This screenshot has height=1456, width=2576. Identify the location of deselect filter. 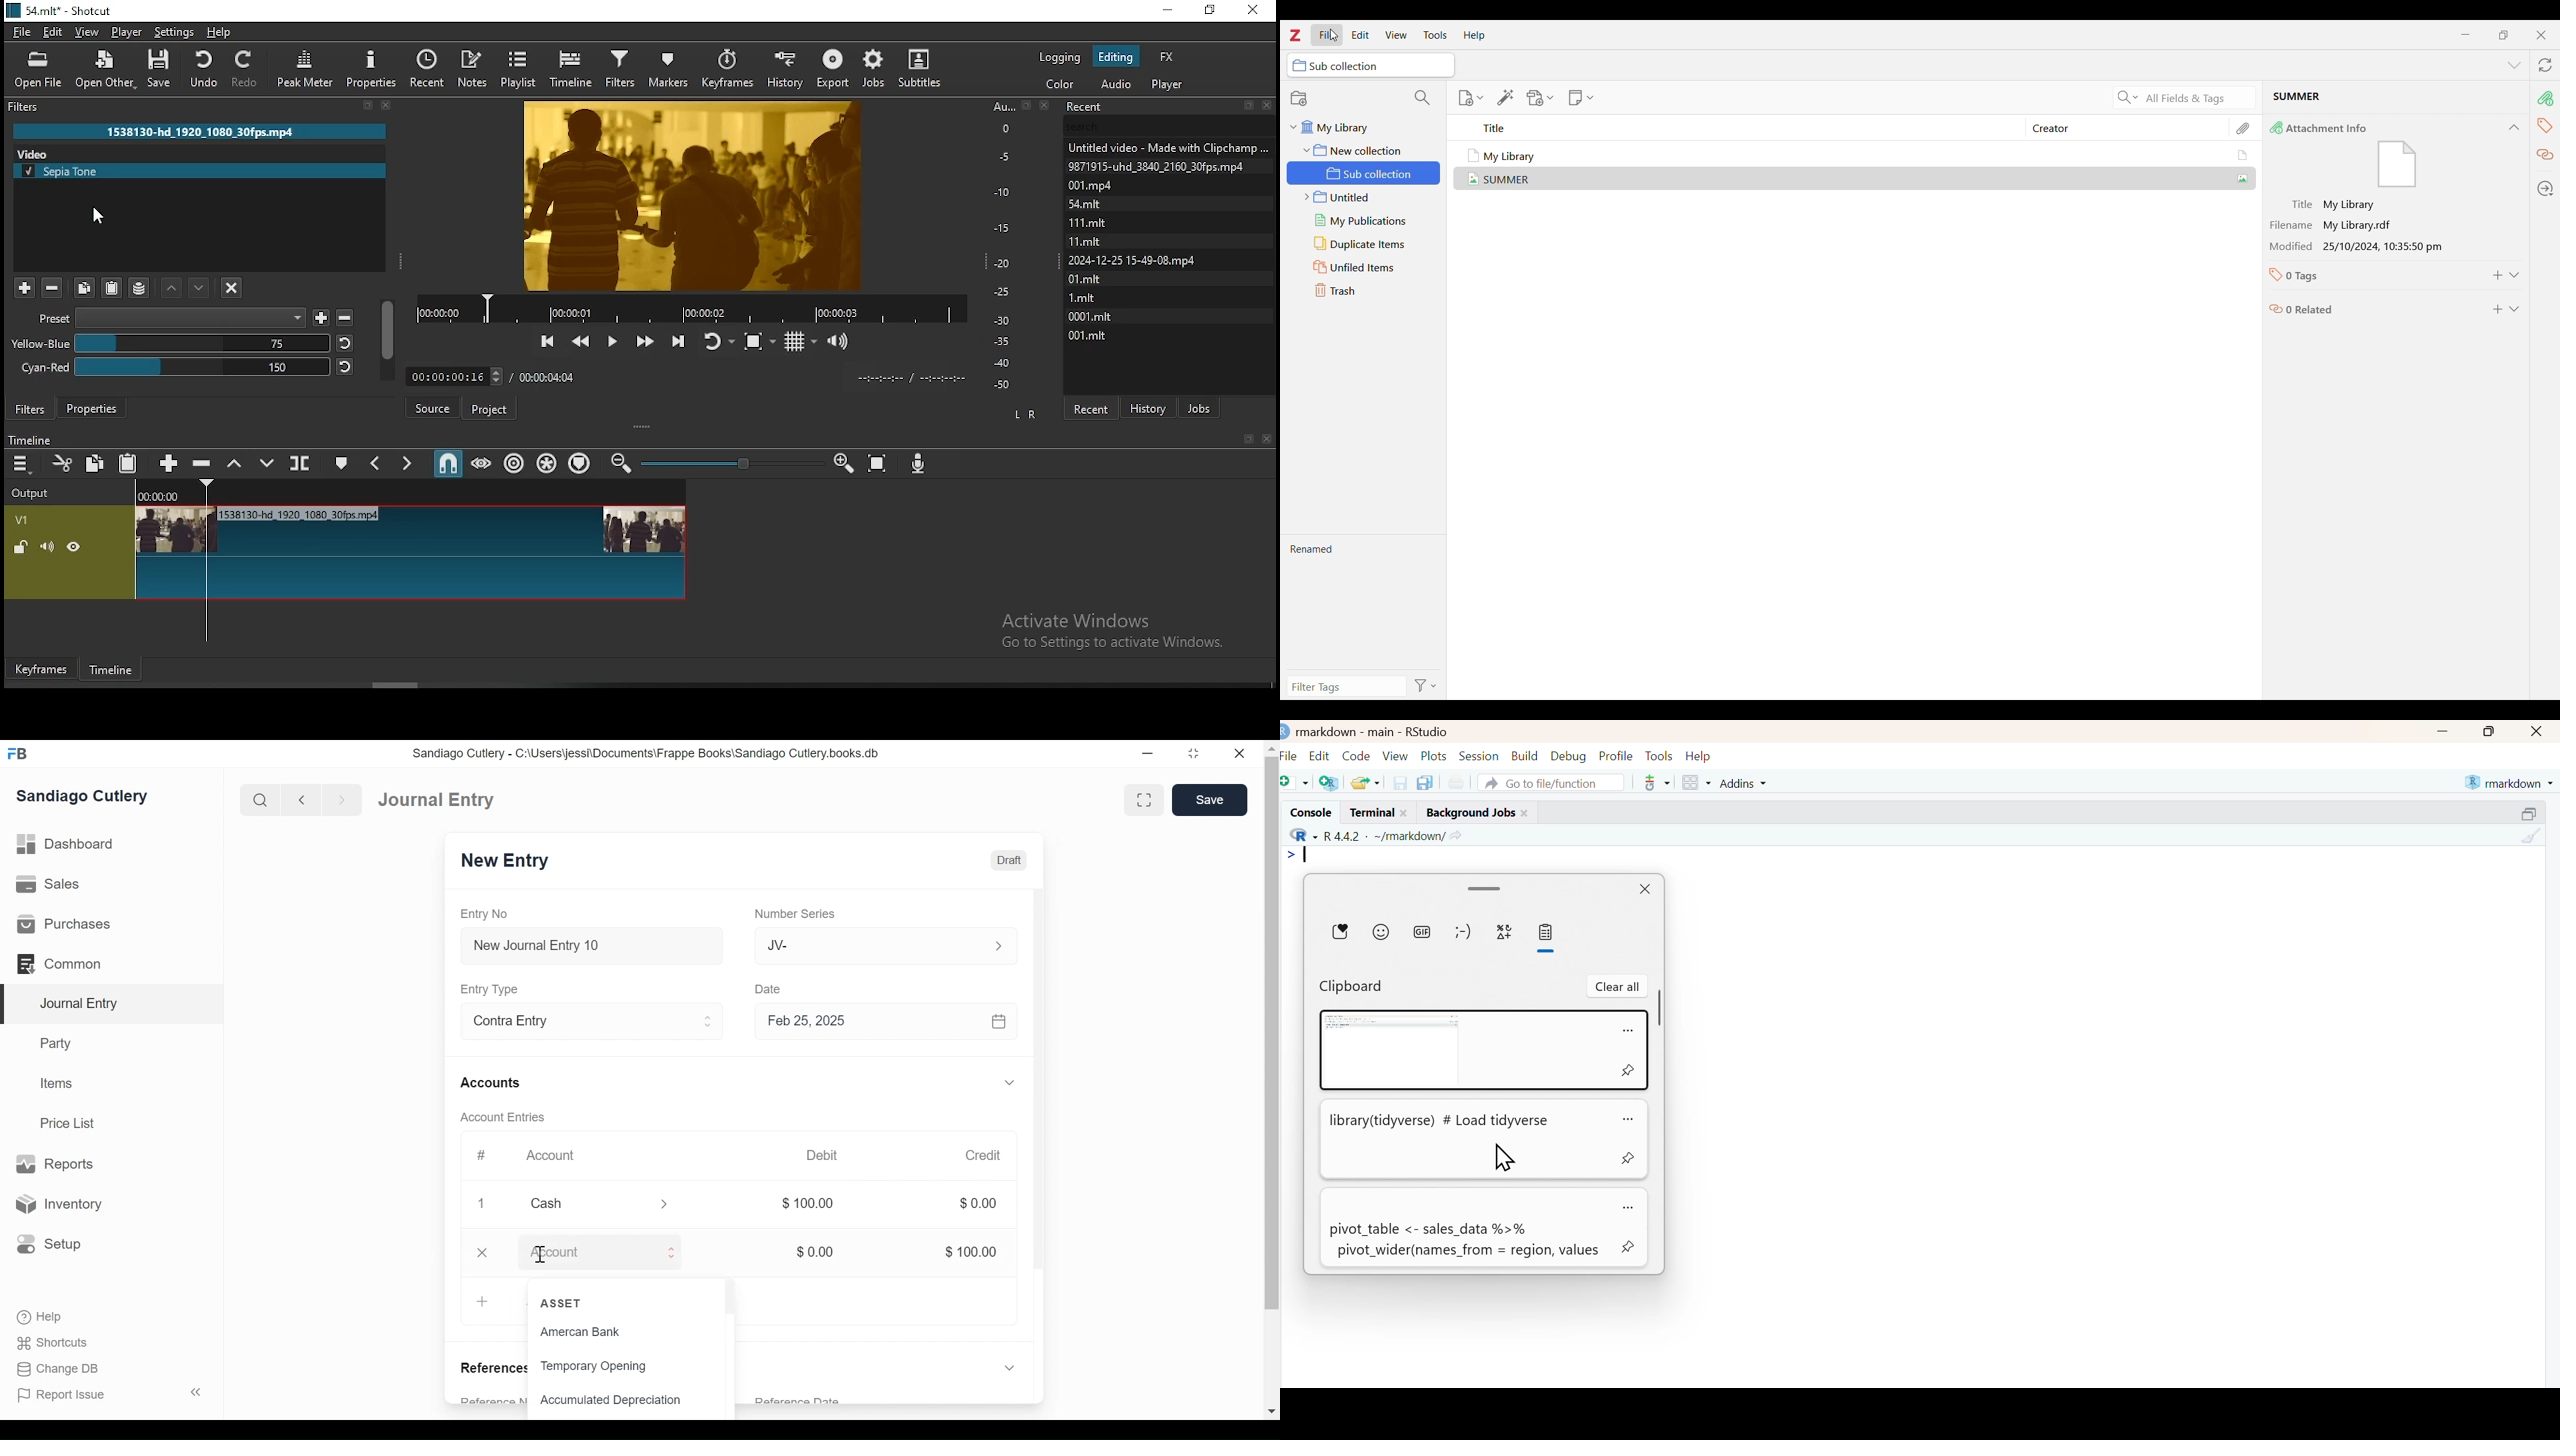
(231, 289).